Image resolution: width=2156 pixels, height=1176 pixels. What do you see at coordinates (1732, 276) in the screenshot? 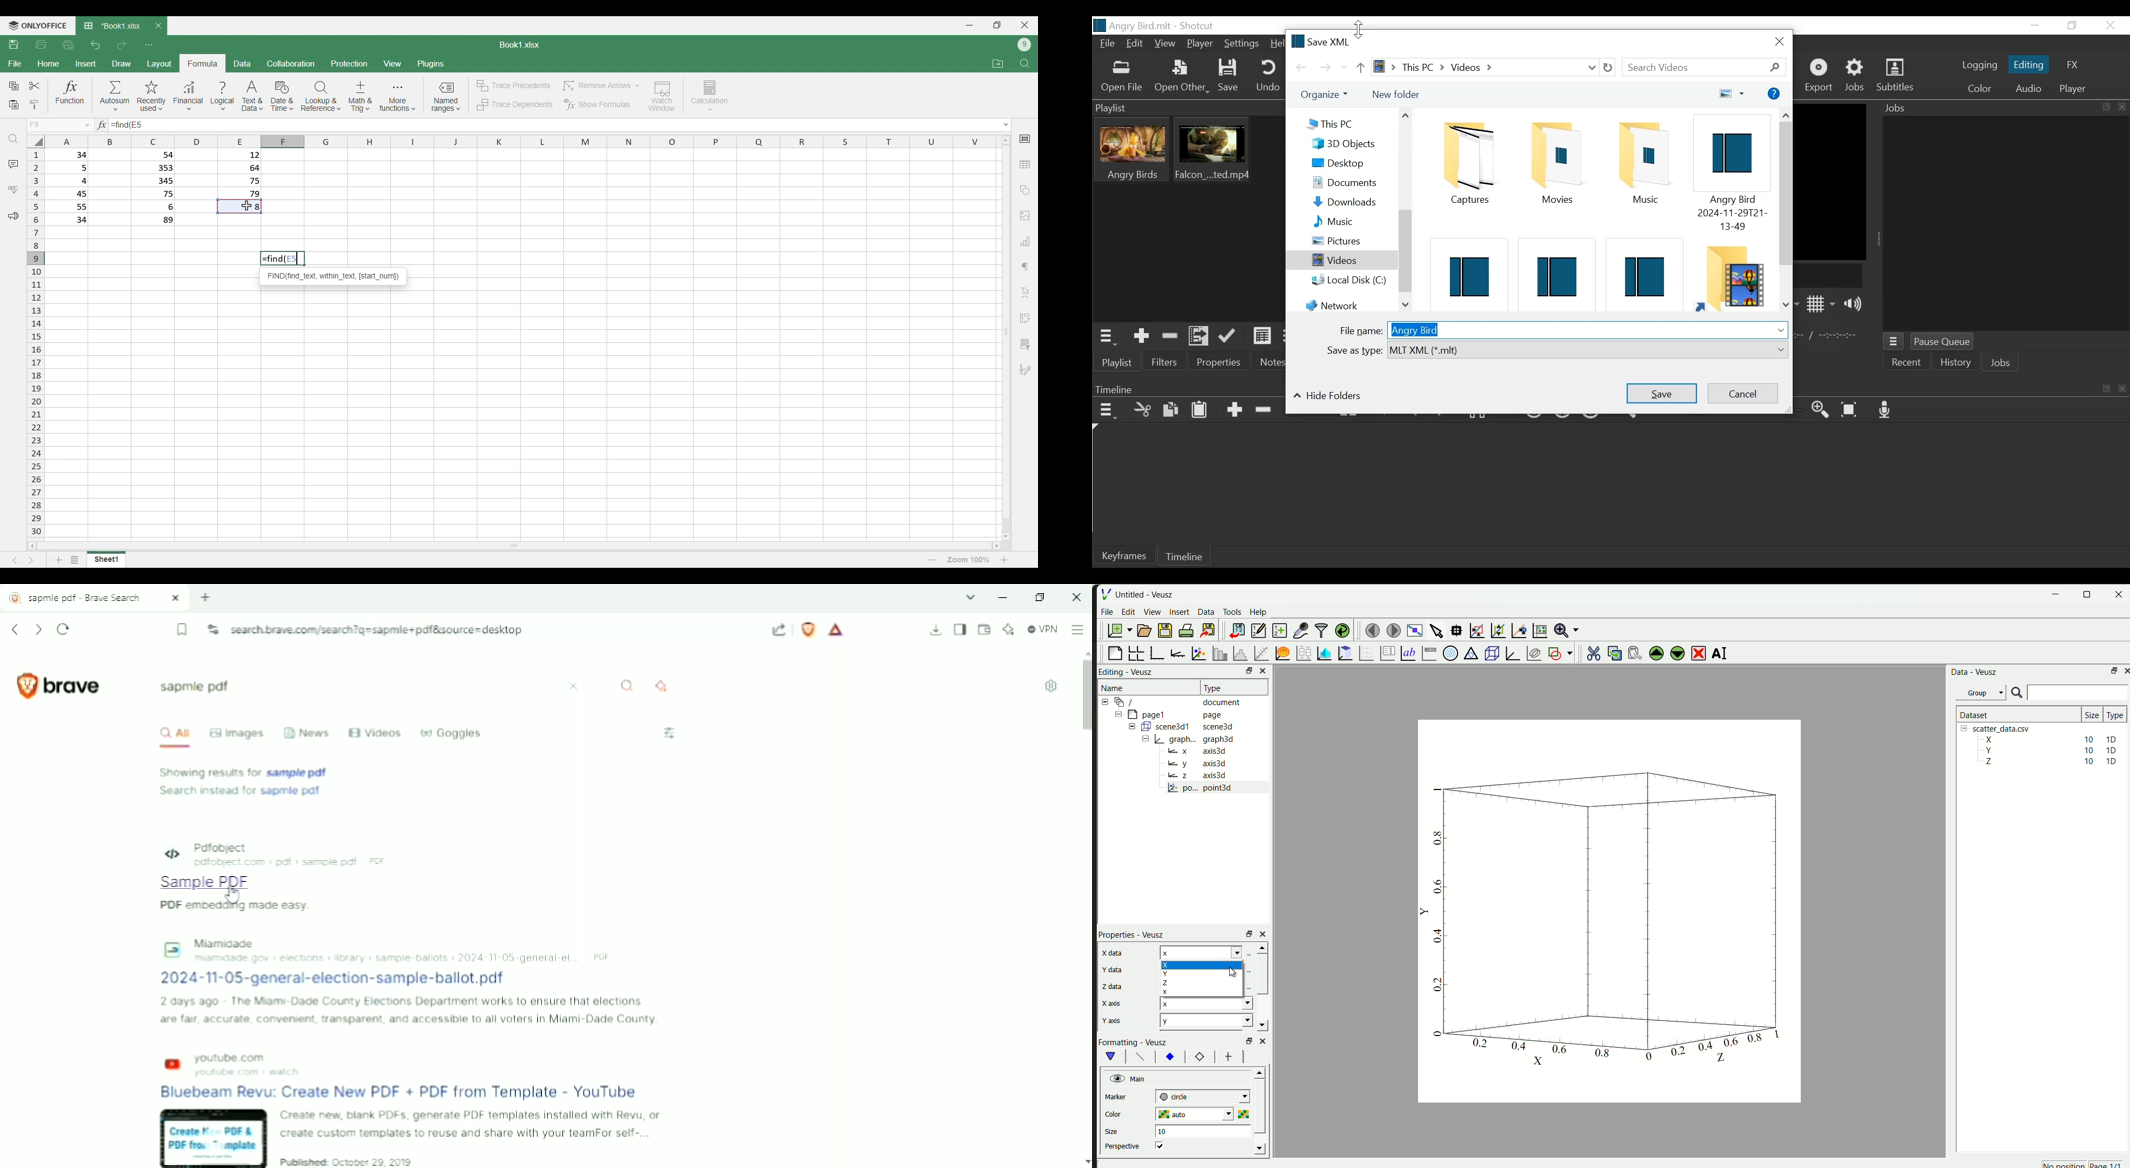
I see `Folder` at bounding box center [1732, 276].